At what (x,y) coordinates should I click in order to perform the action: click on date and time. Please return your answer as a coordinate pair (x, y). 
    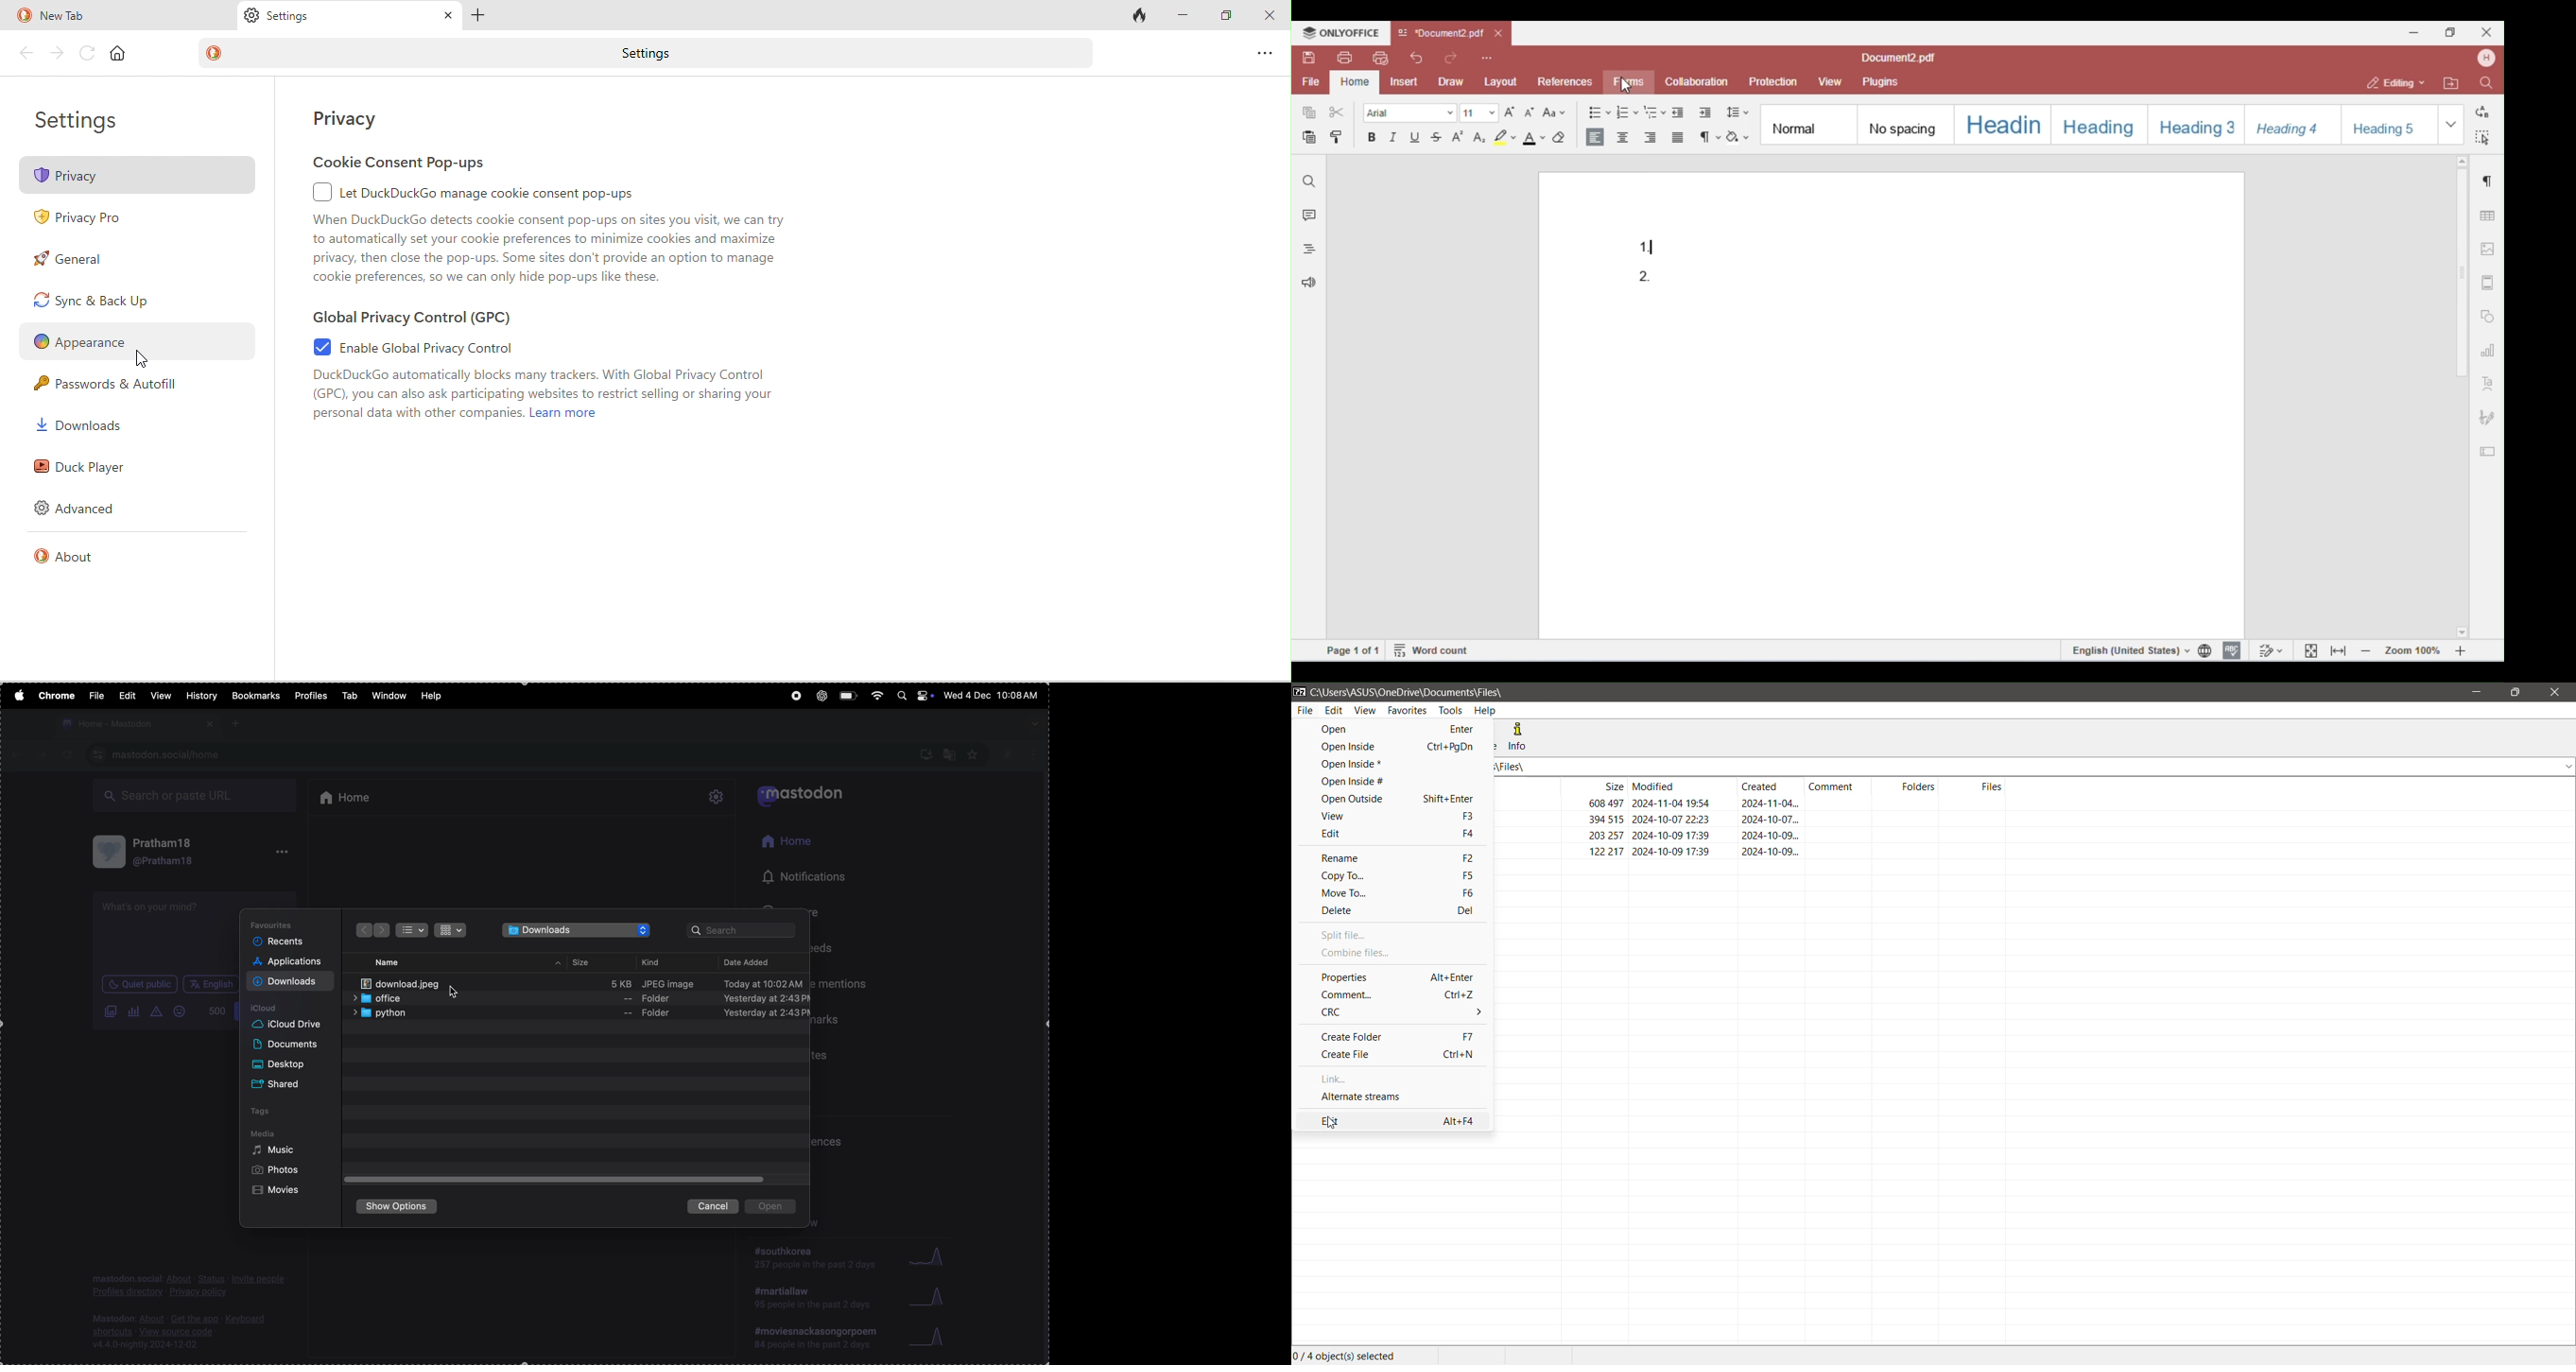
    Looking at the image, I should click on (993, 697).